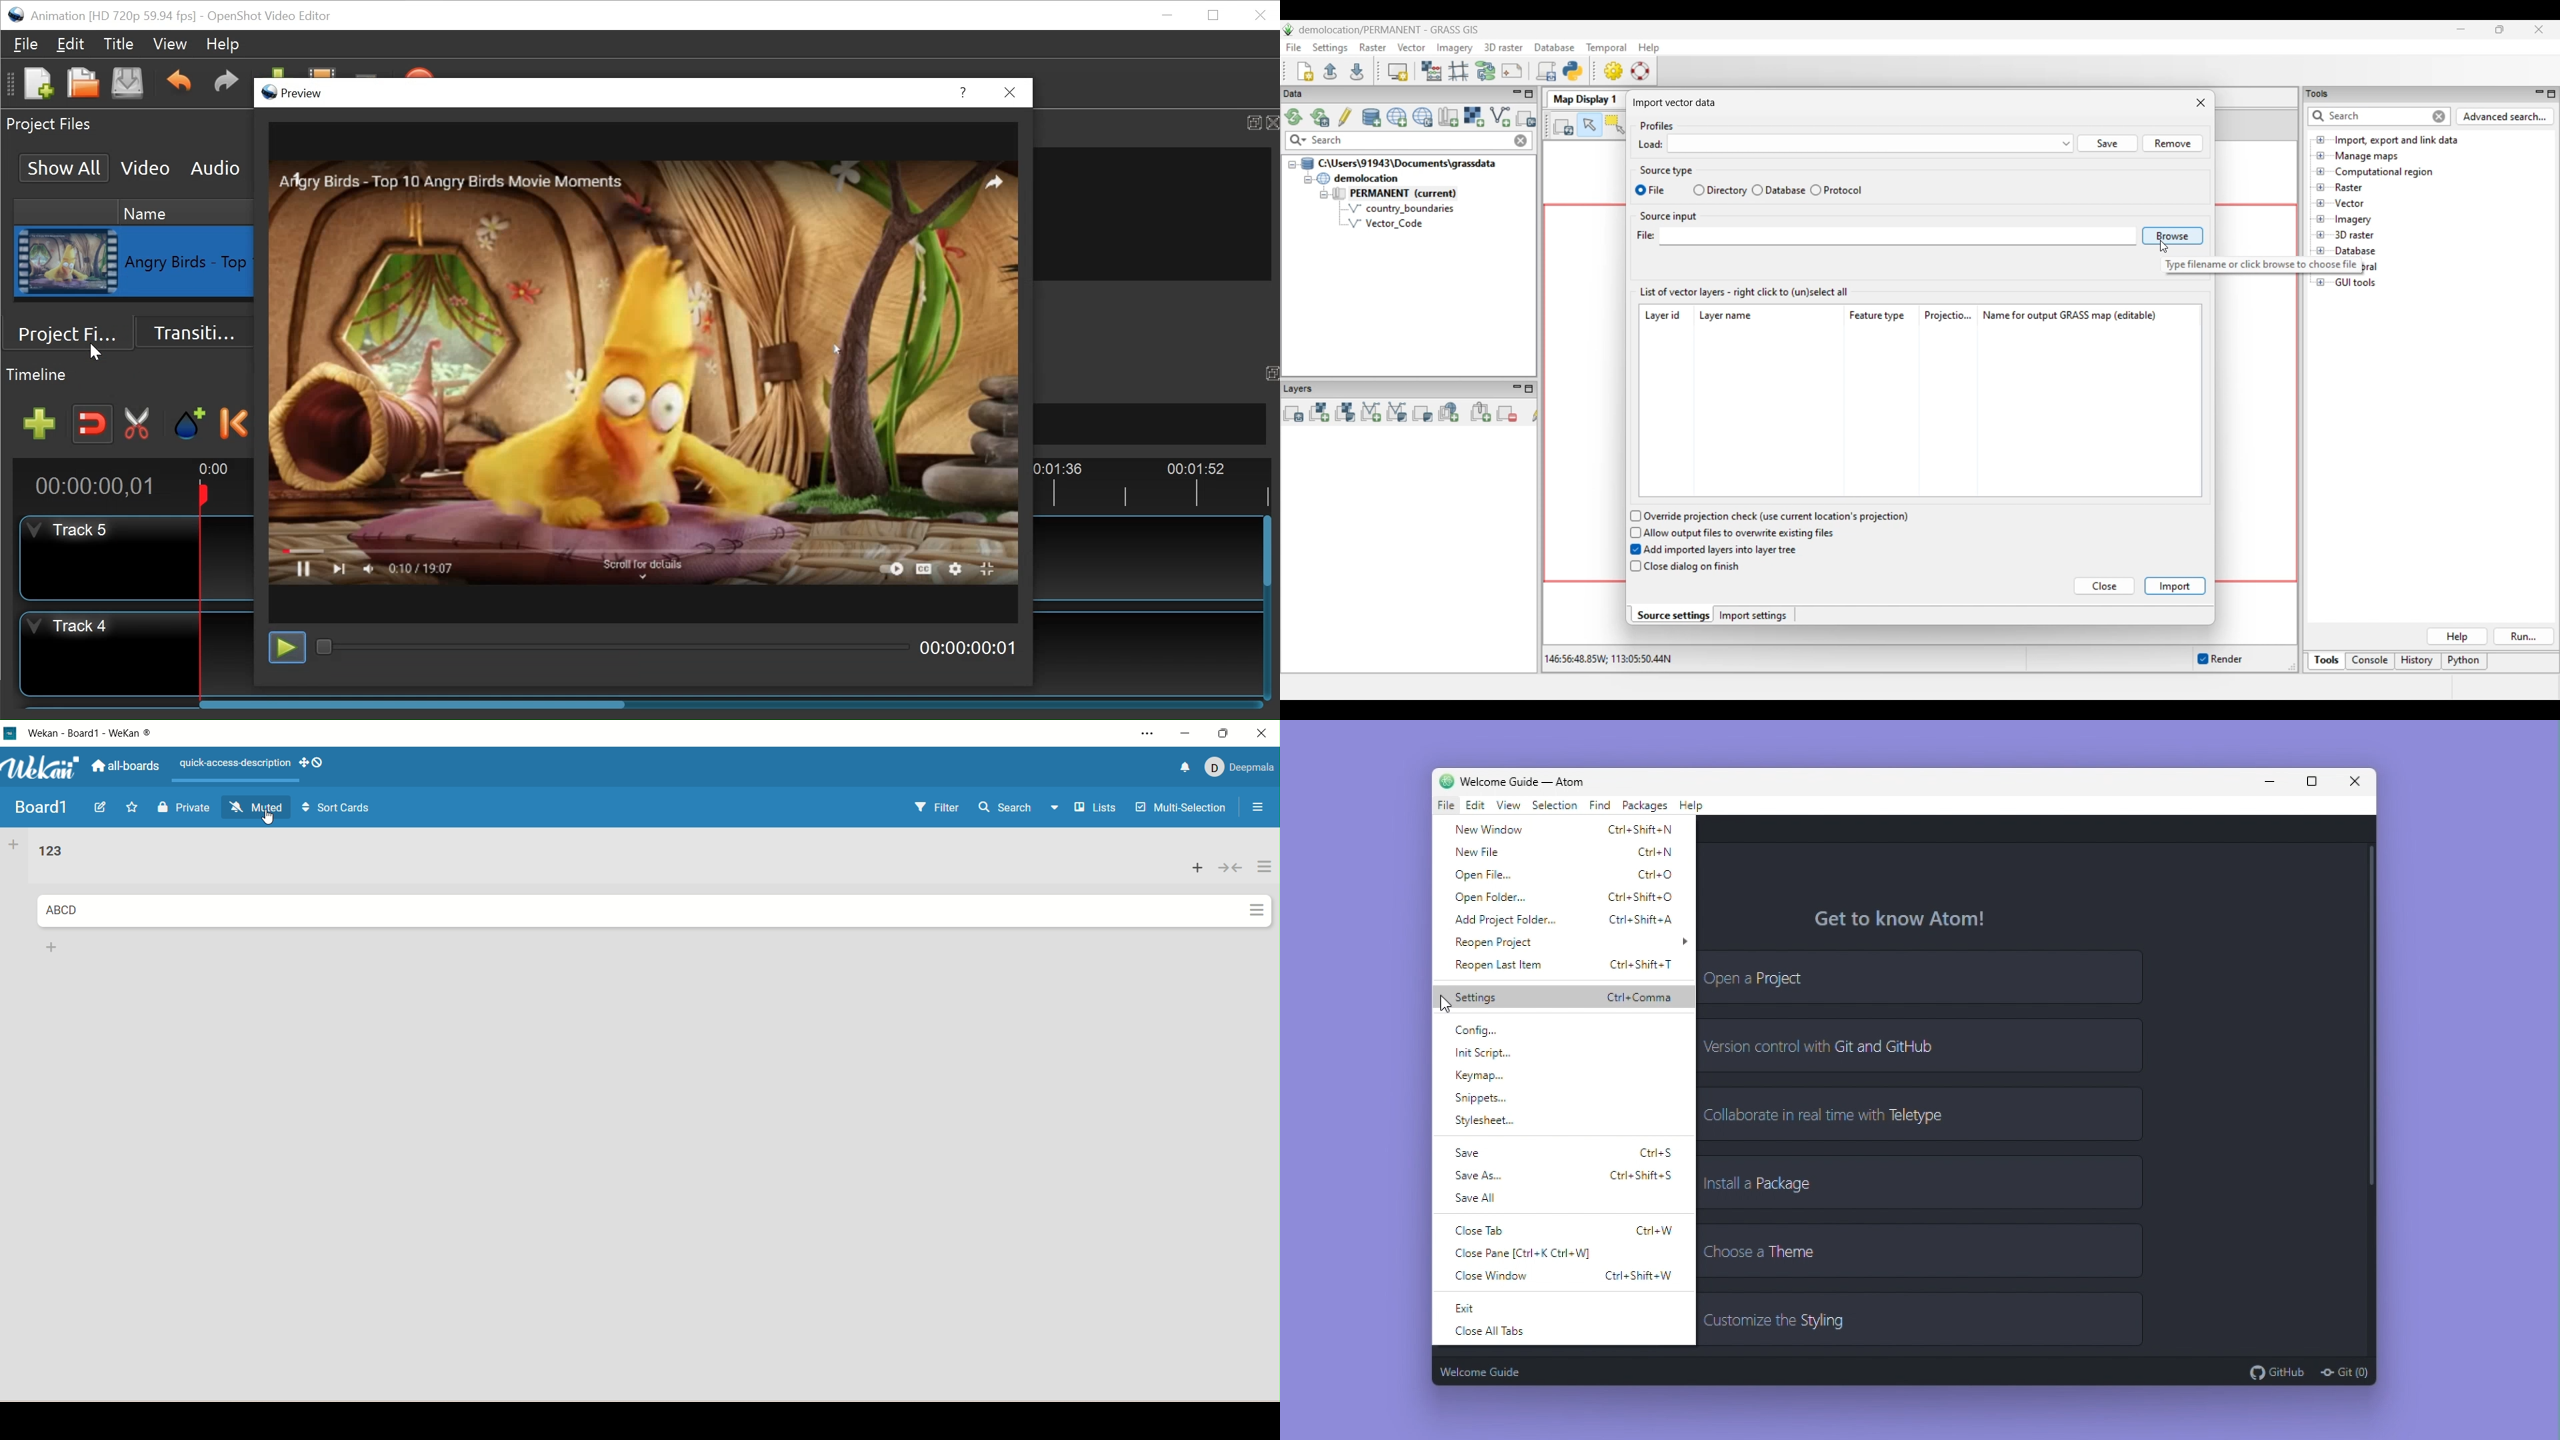 This screenshot has height=1456, width=2576. What do you see at coordinates (1265, 888) in the screenshot?
I see `options` at bounding box center [1265, 888].